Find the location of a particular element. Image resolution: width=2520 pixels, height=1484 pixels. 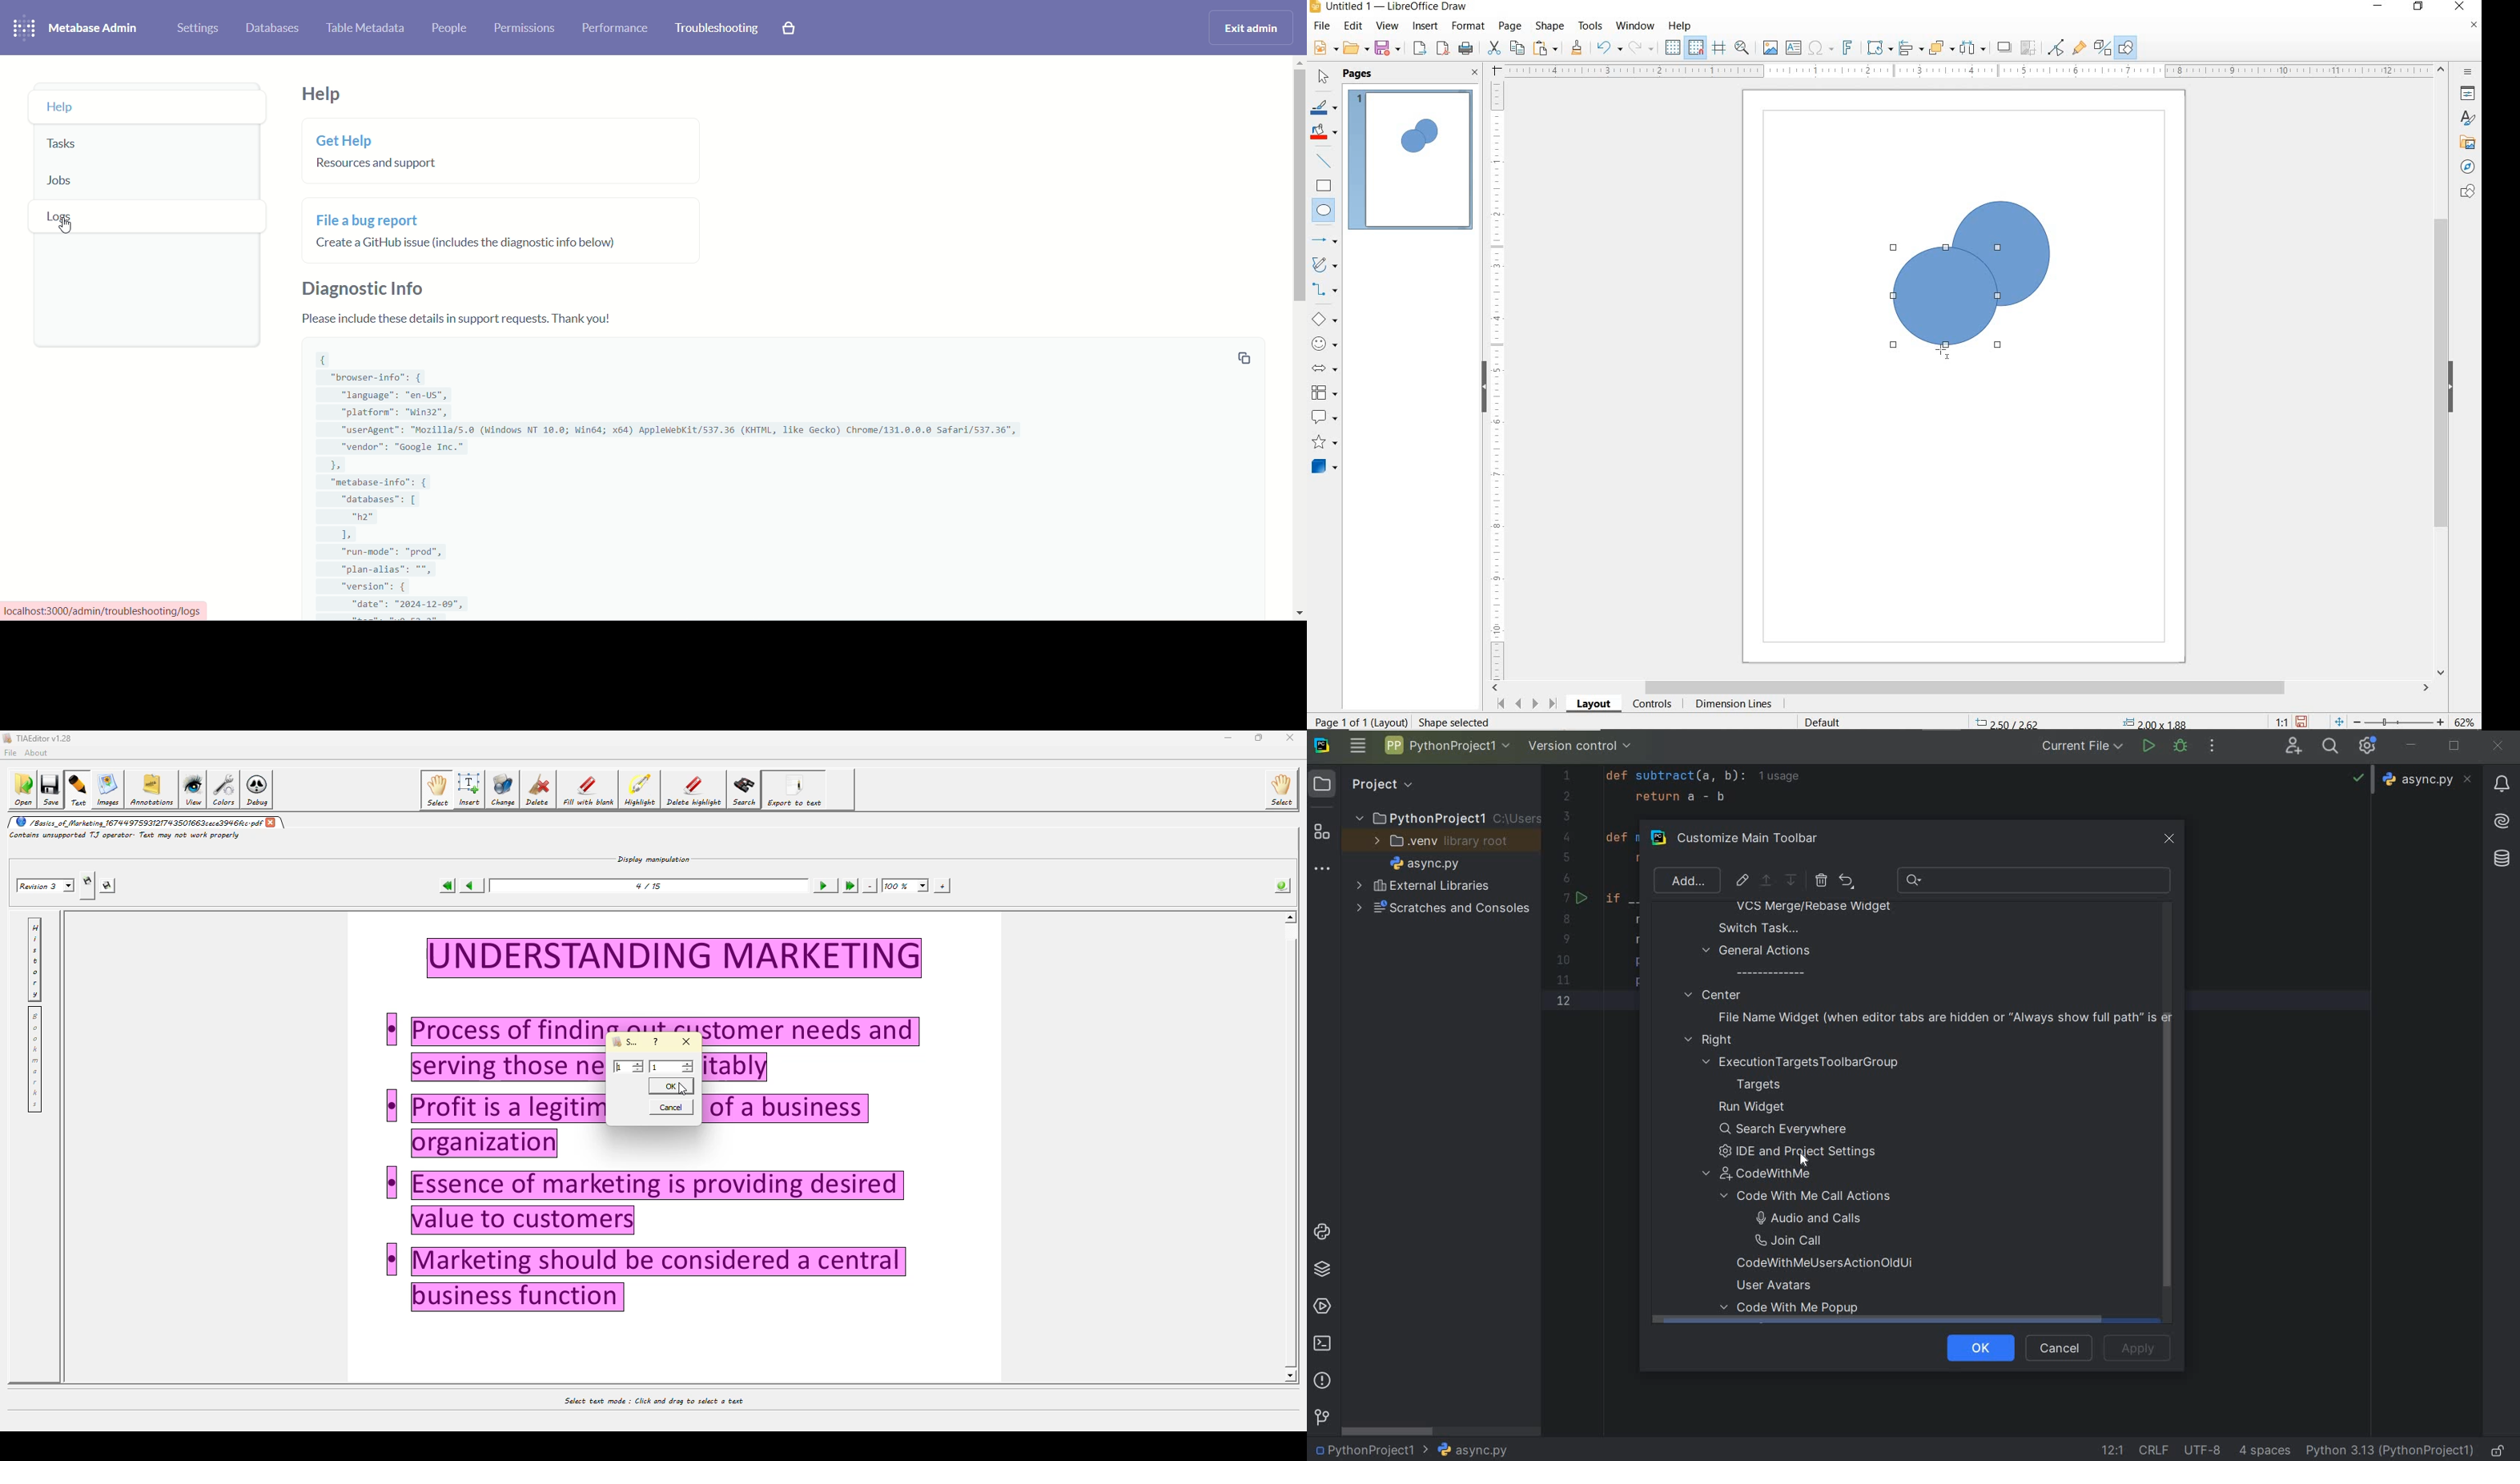

UNDO is located at coordinates (1609, 49).